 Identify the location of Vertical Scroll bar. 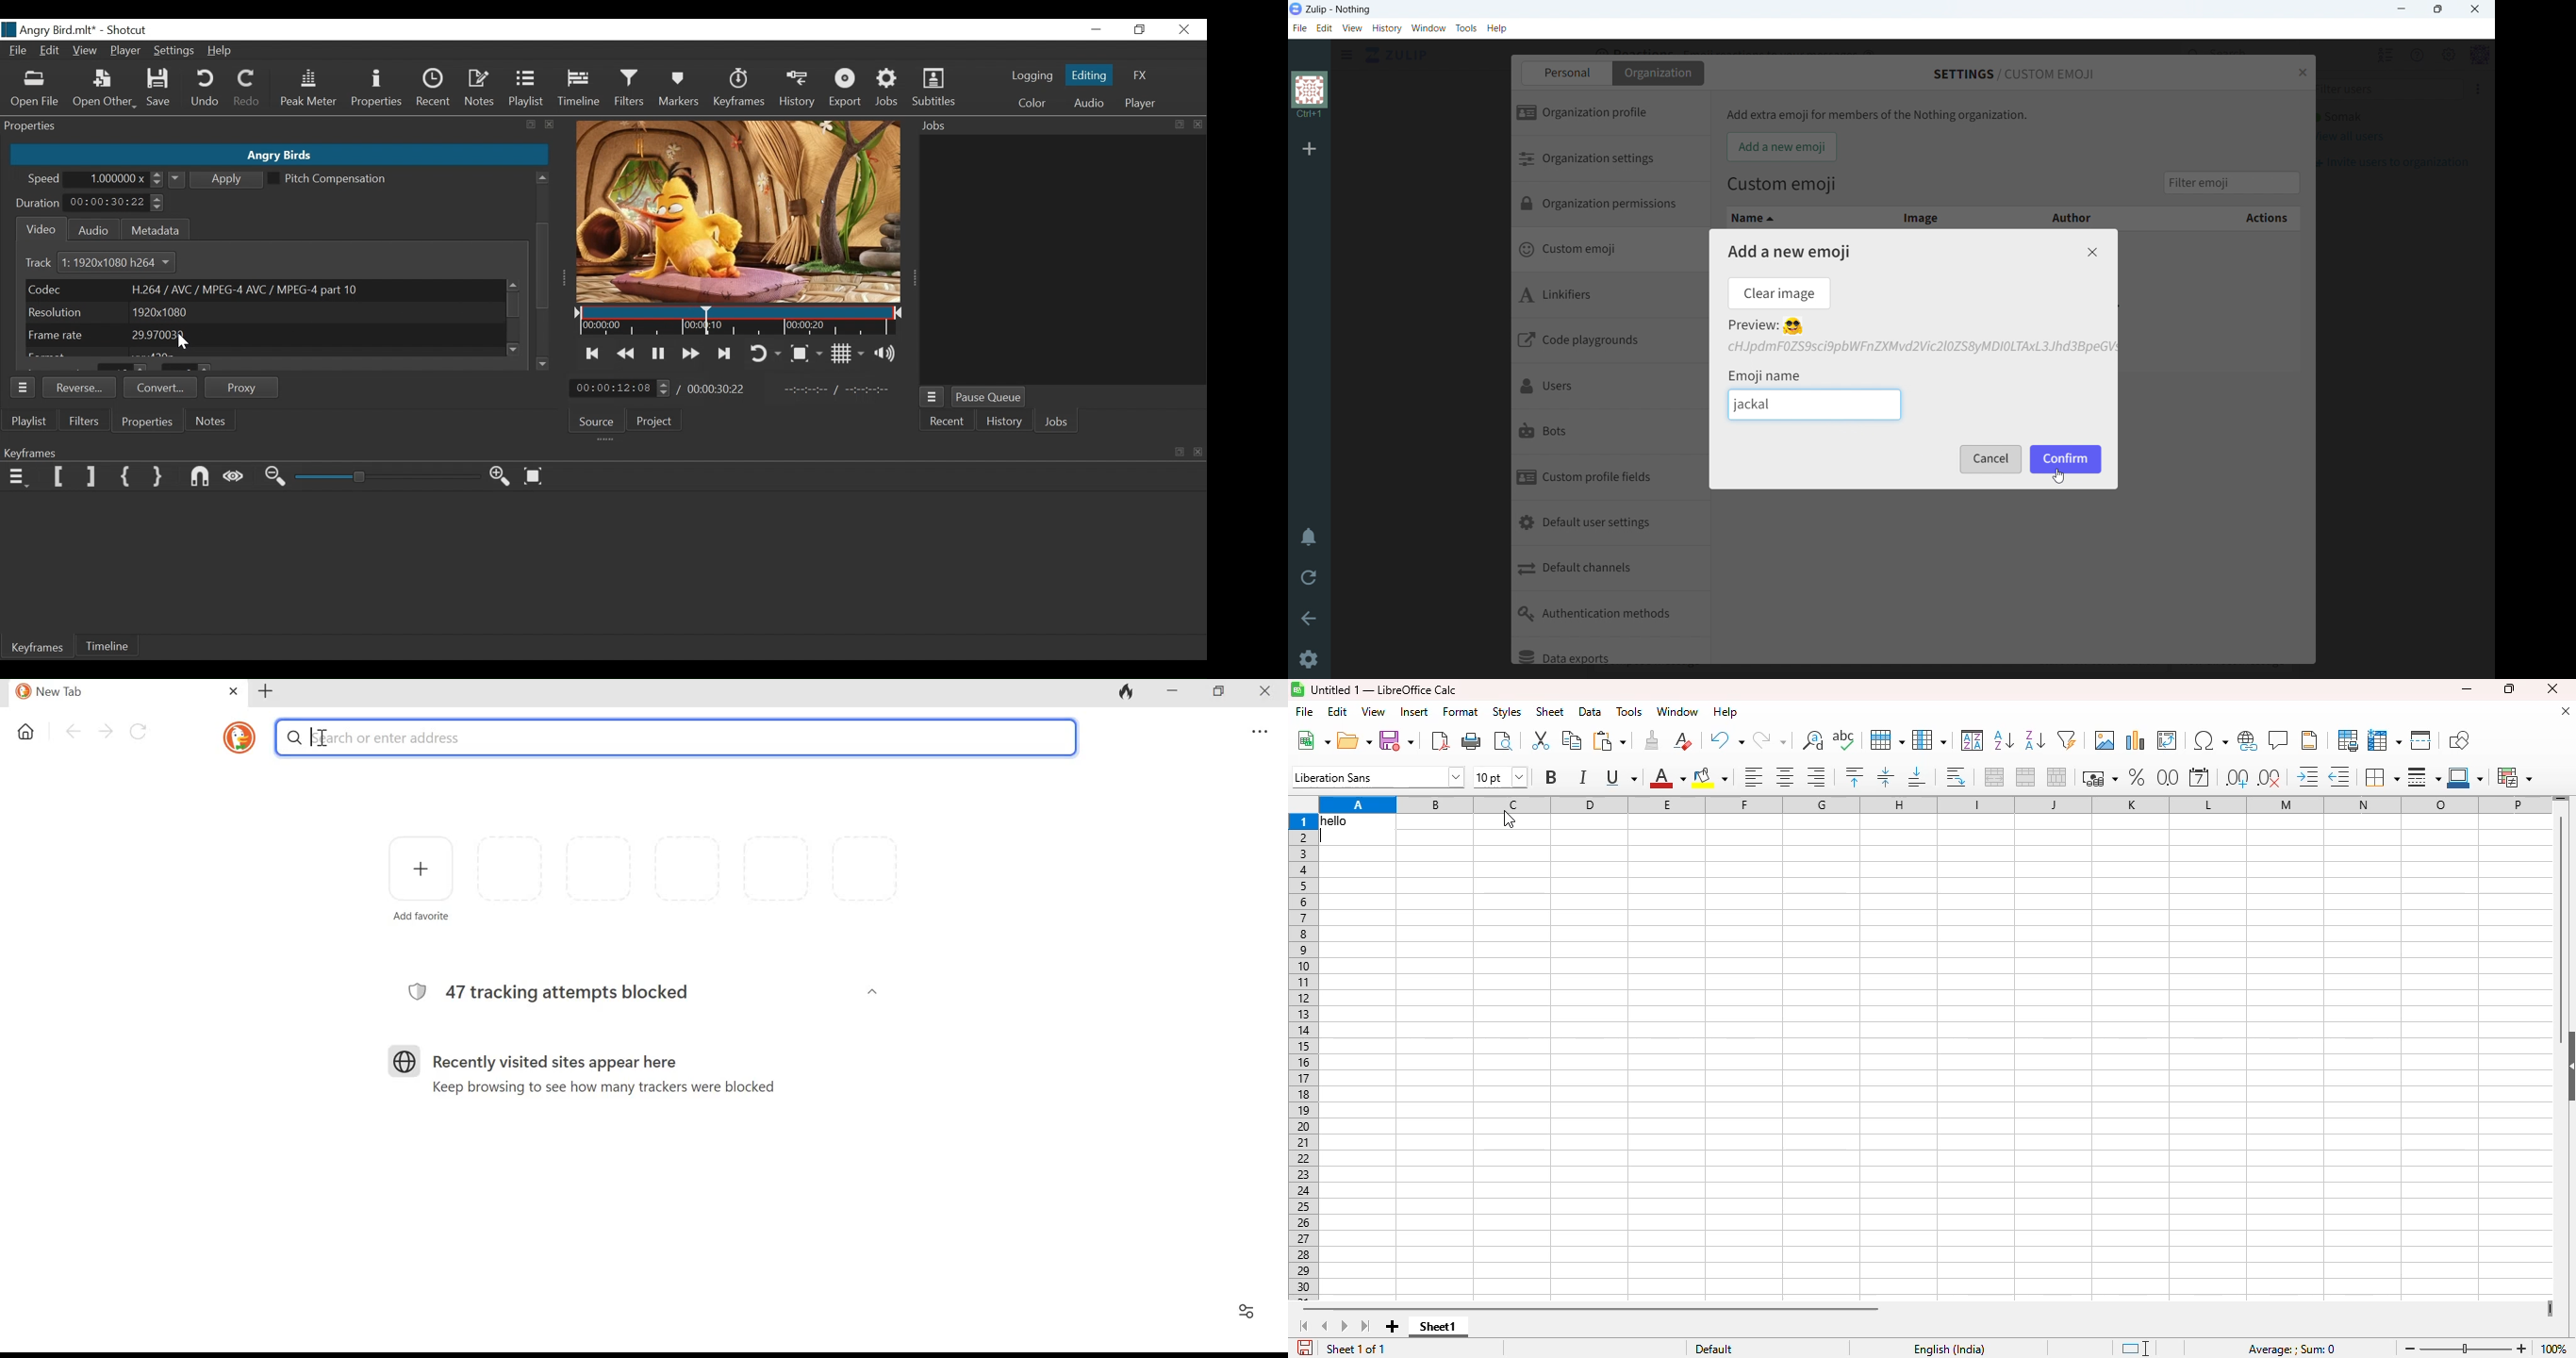
(541, 228).